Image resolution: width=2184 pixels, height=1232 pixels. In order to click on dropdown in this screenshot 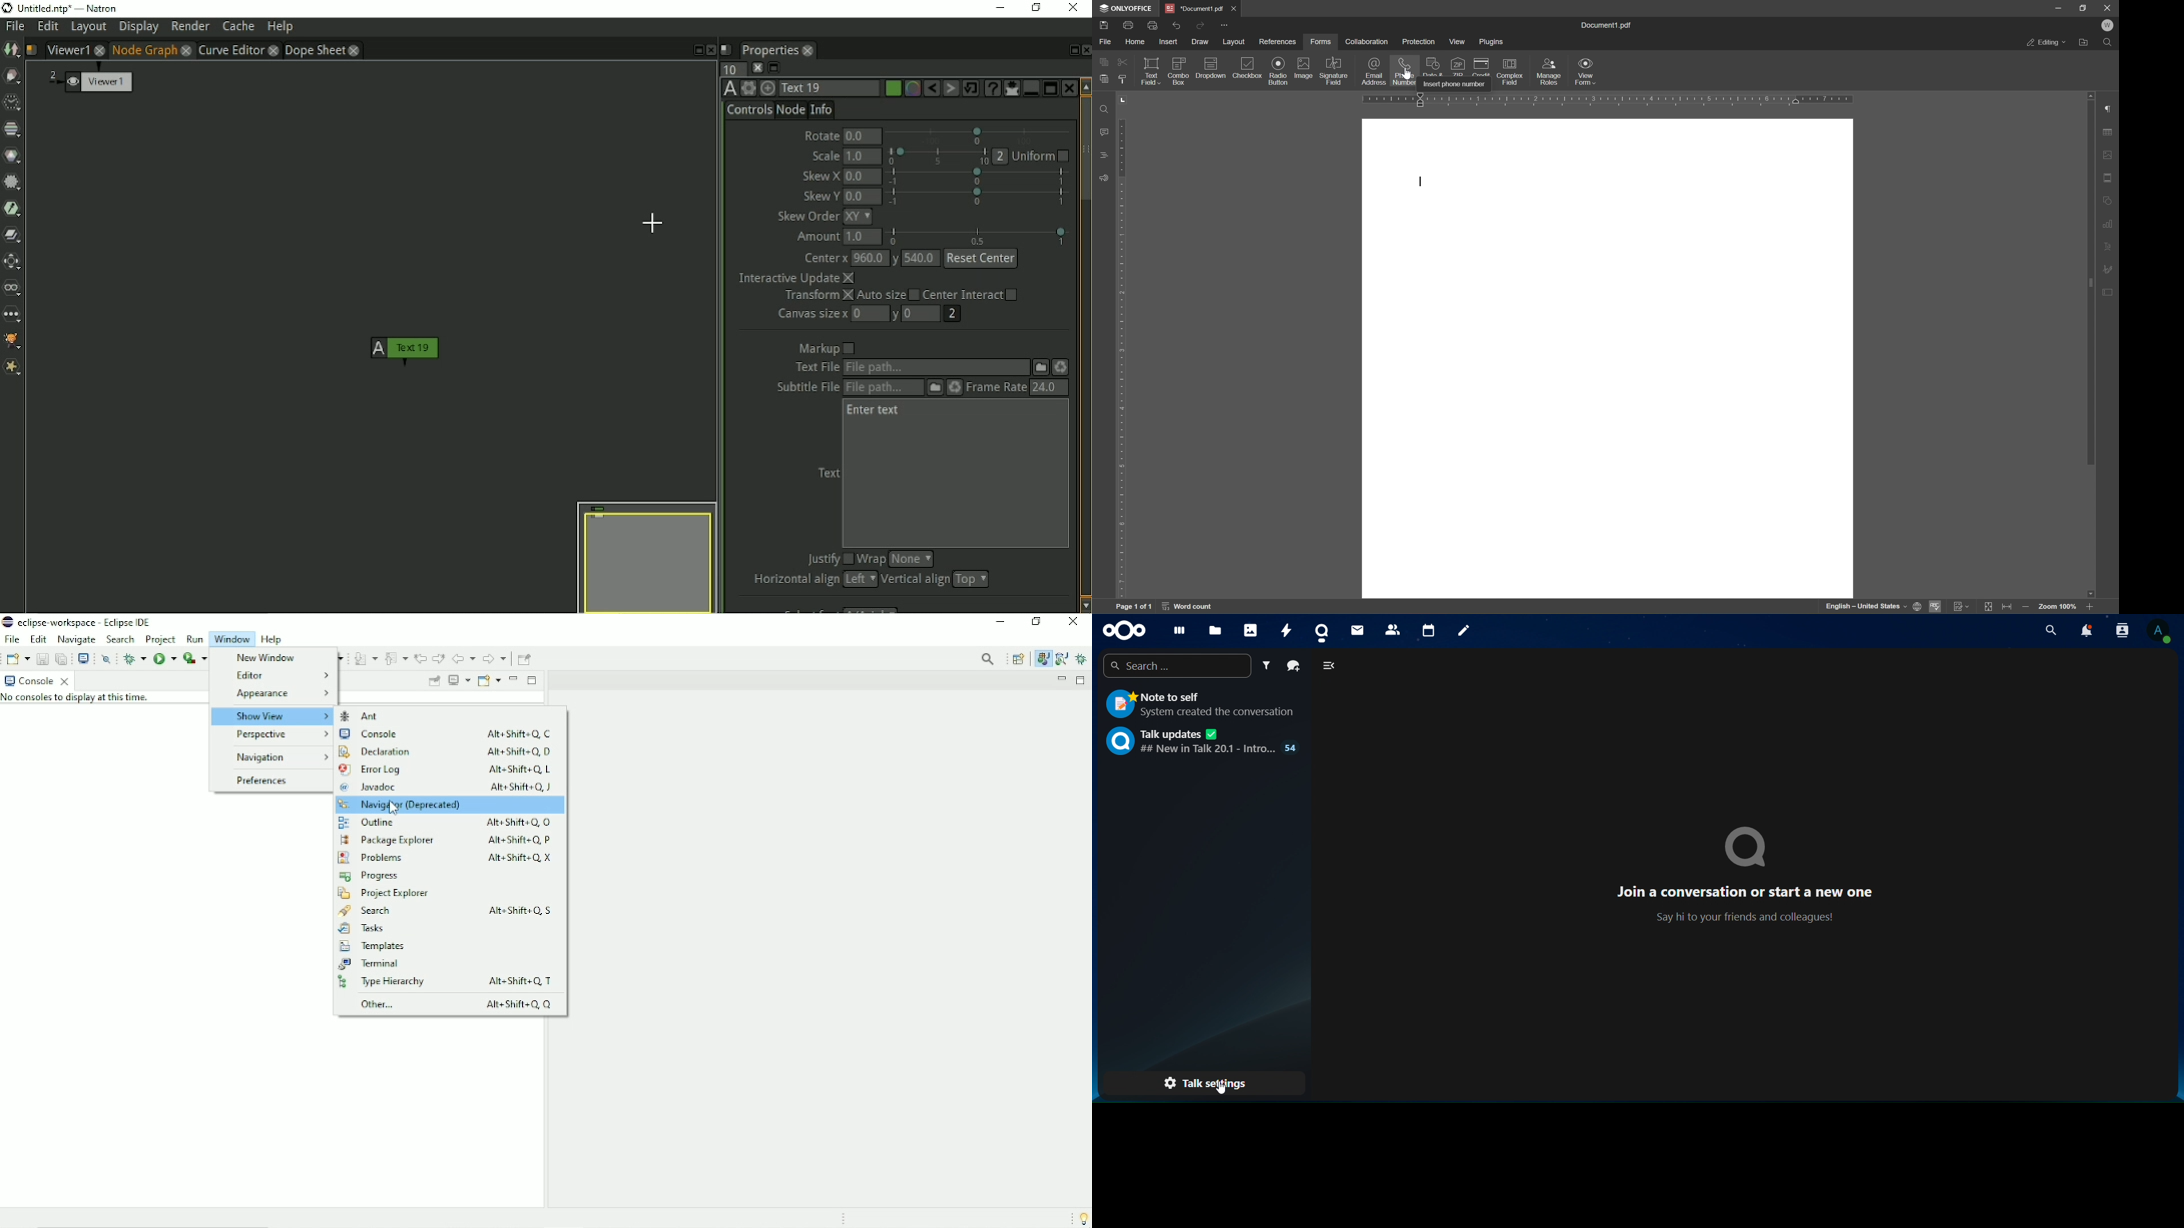, I will do `click(1212, 65)`.